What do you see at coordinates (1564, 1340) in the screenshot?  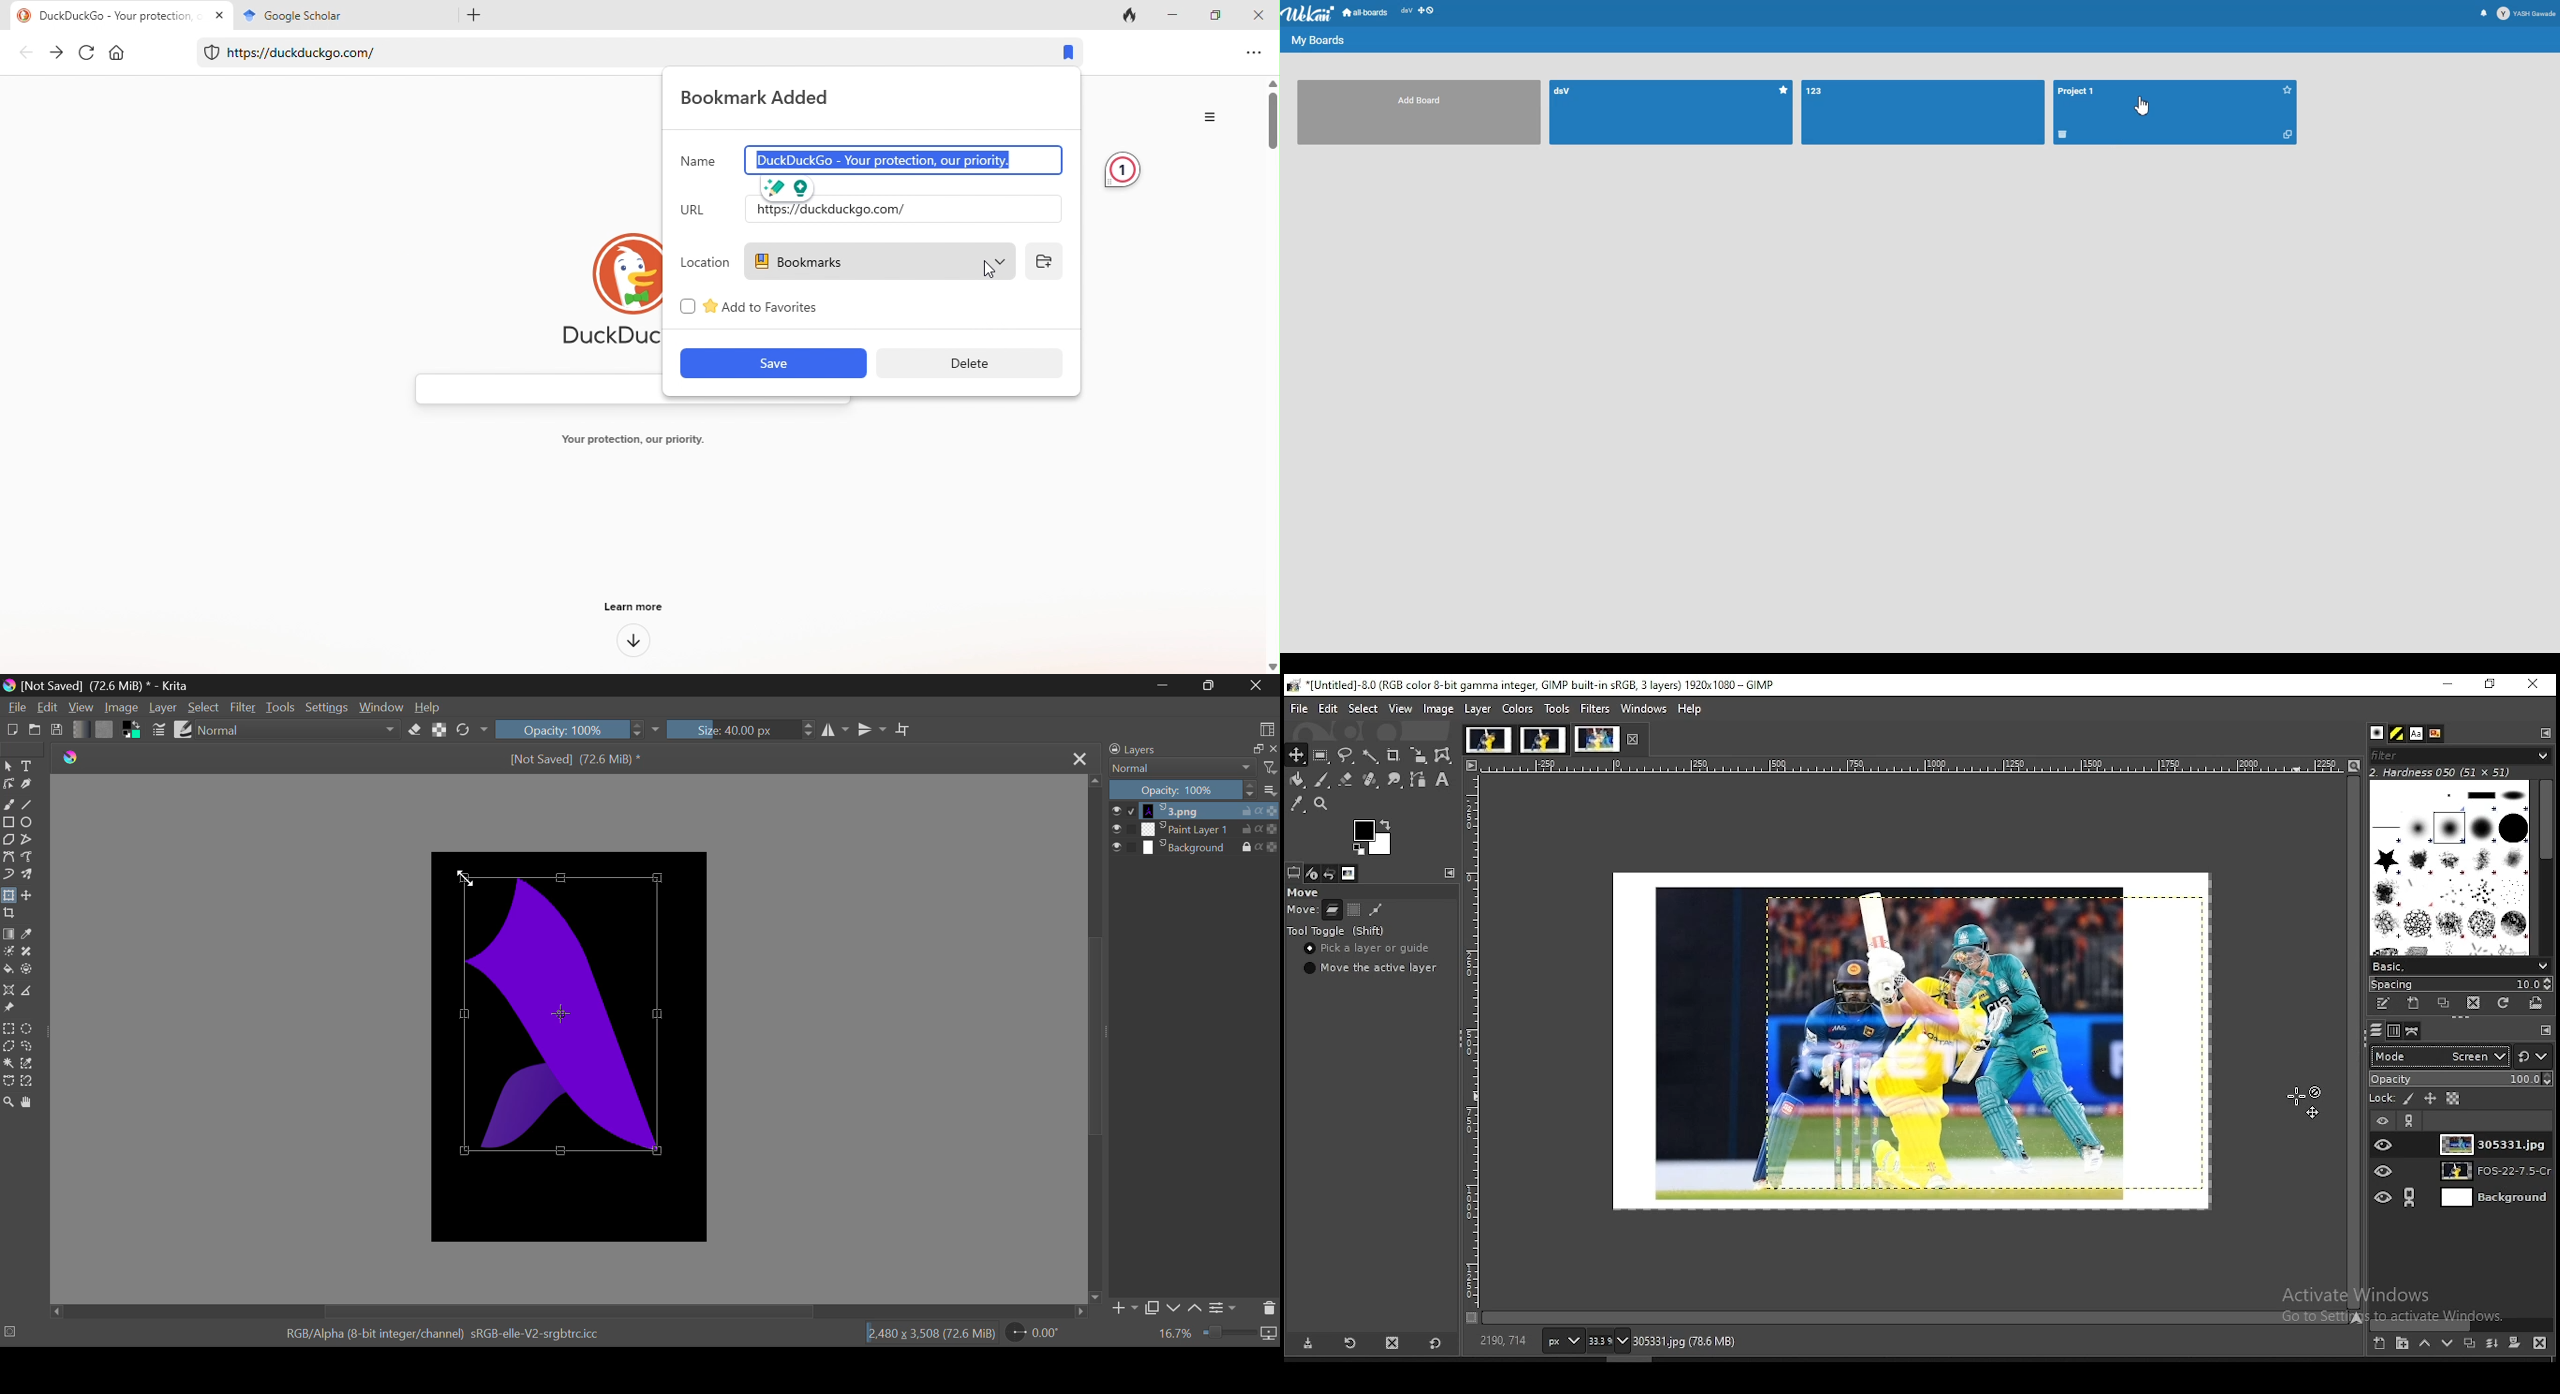 I see `units` at bounding box center [1564, 1340].